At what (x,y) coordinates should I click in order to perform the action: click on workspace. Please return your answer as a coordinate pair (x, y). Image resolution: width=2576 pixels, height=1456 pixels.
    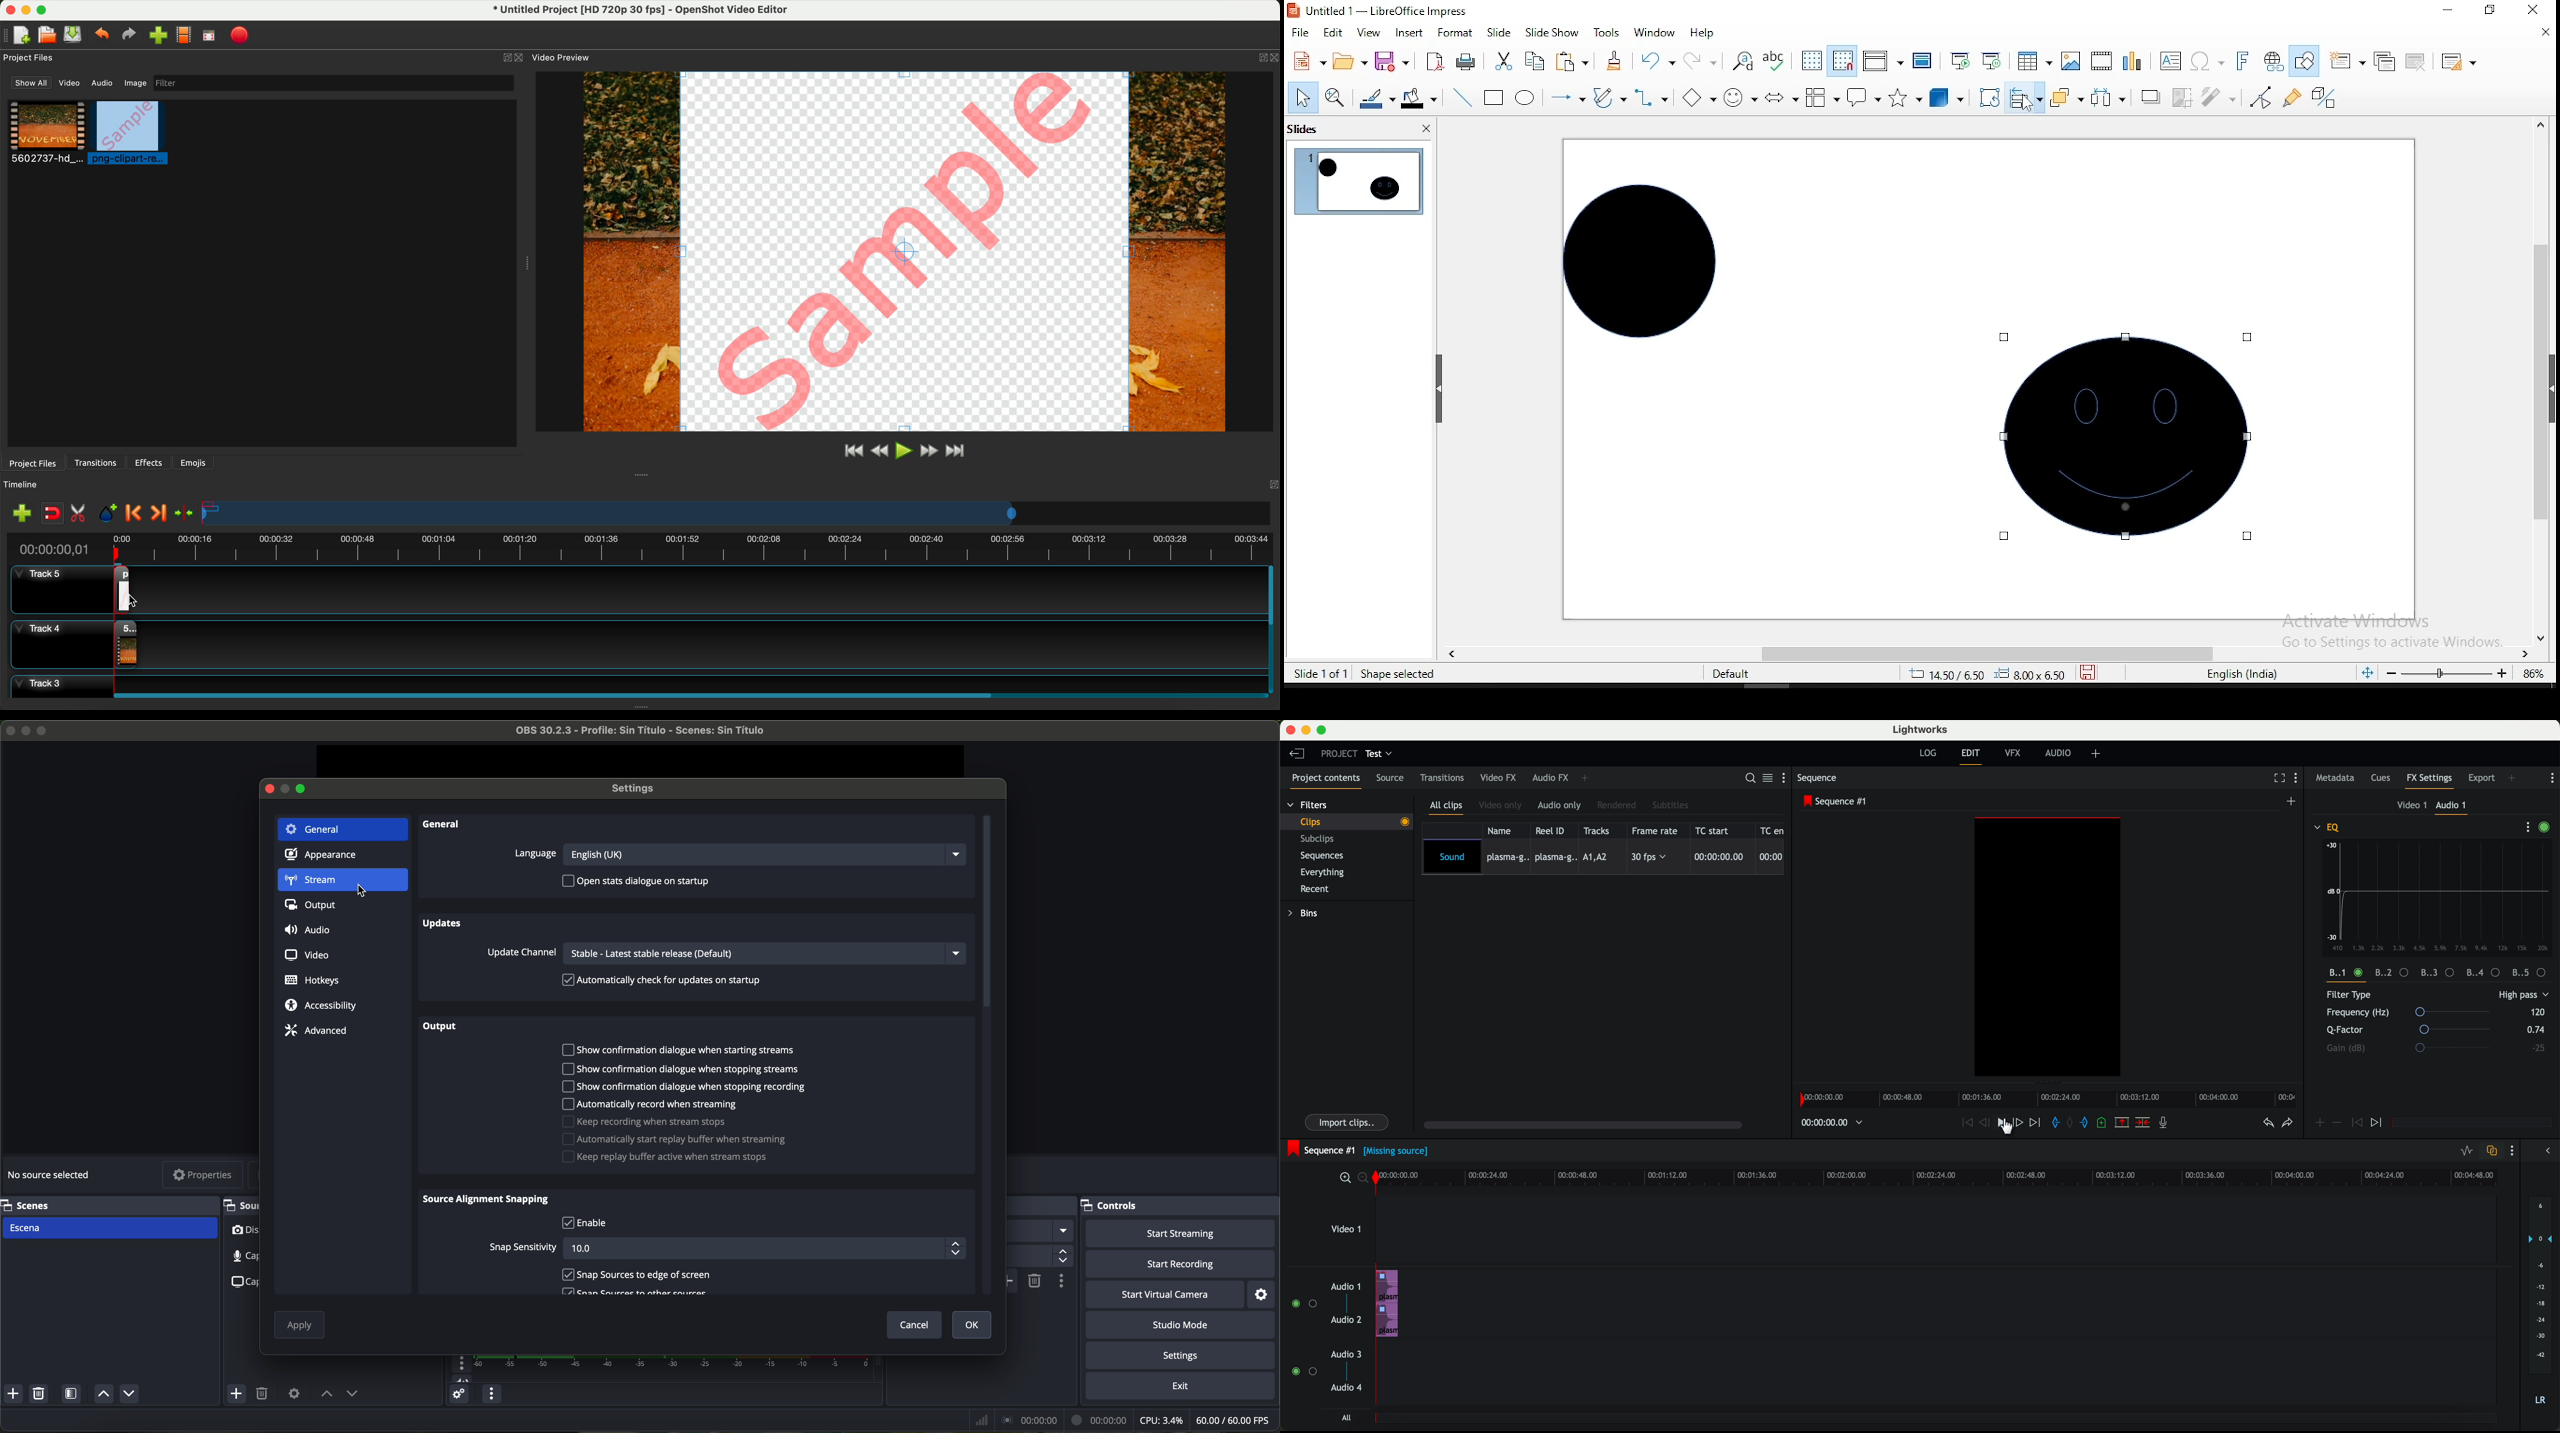
    Looking at the image, I should click on (2048, 949).